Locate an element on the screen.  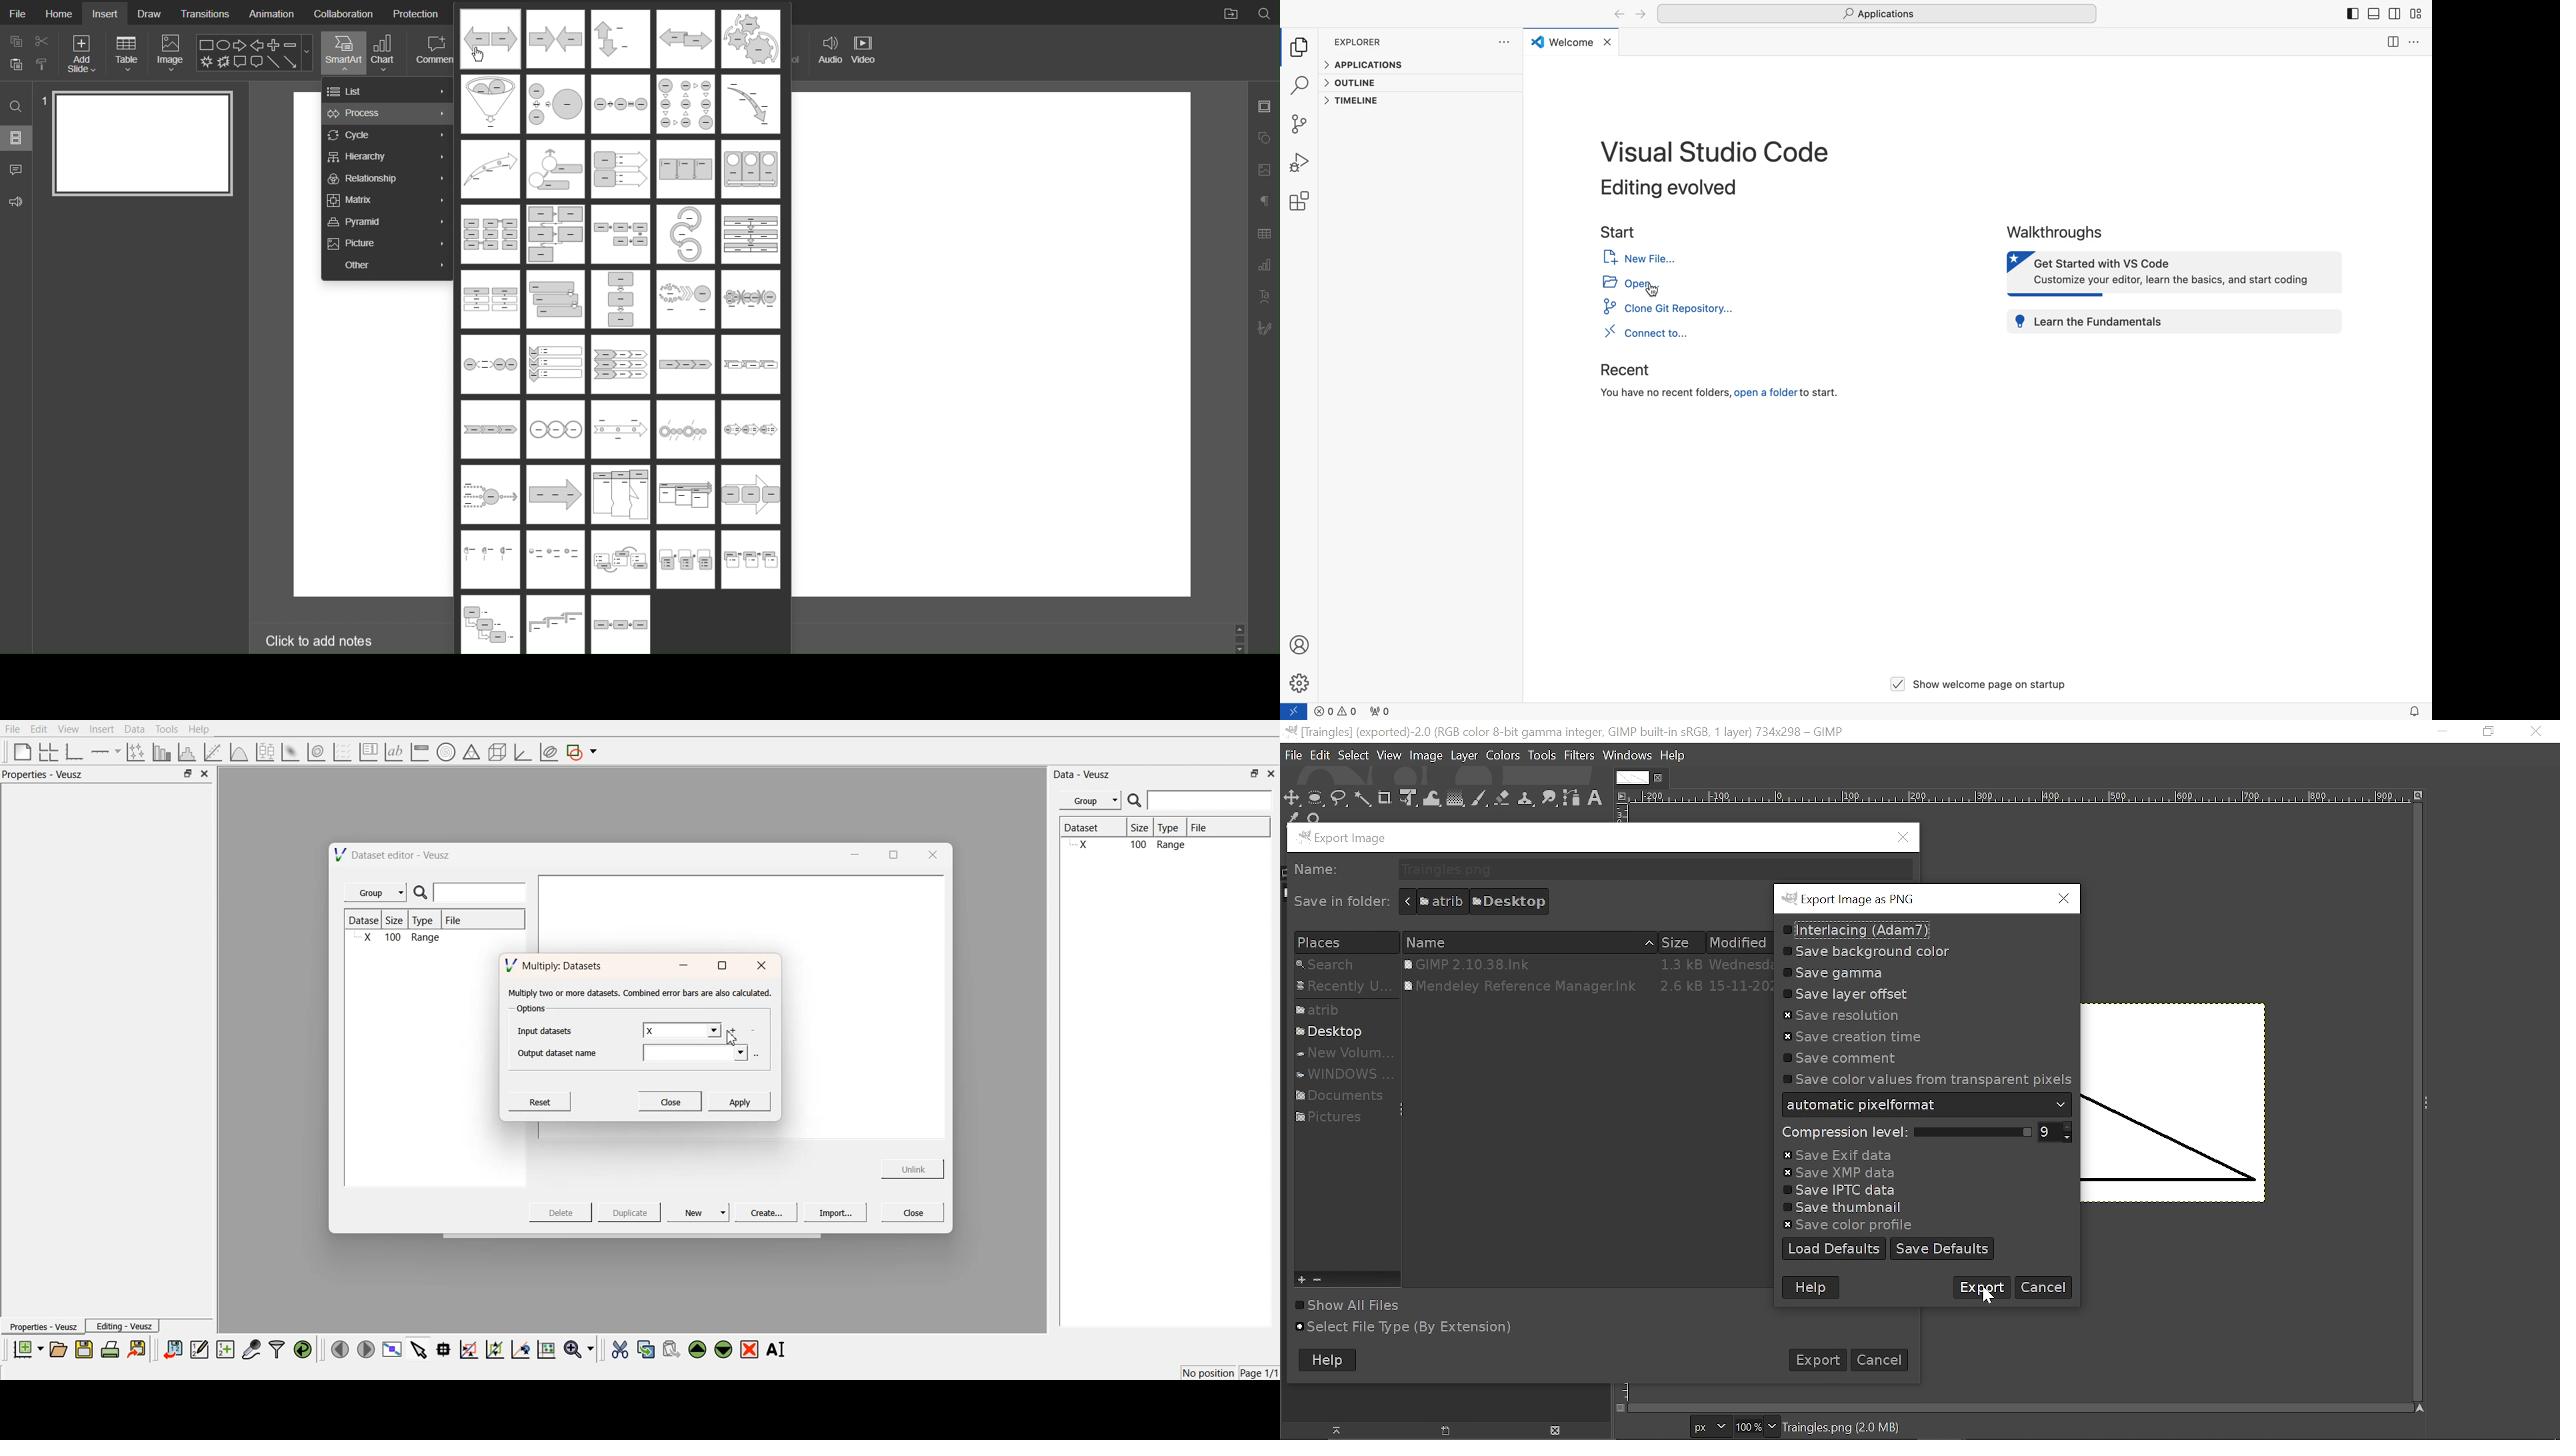
Unlink is located at coordinates (913, 1167).